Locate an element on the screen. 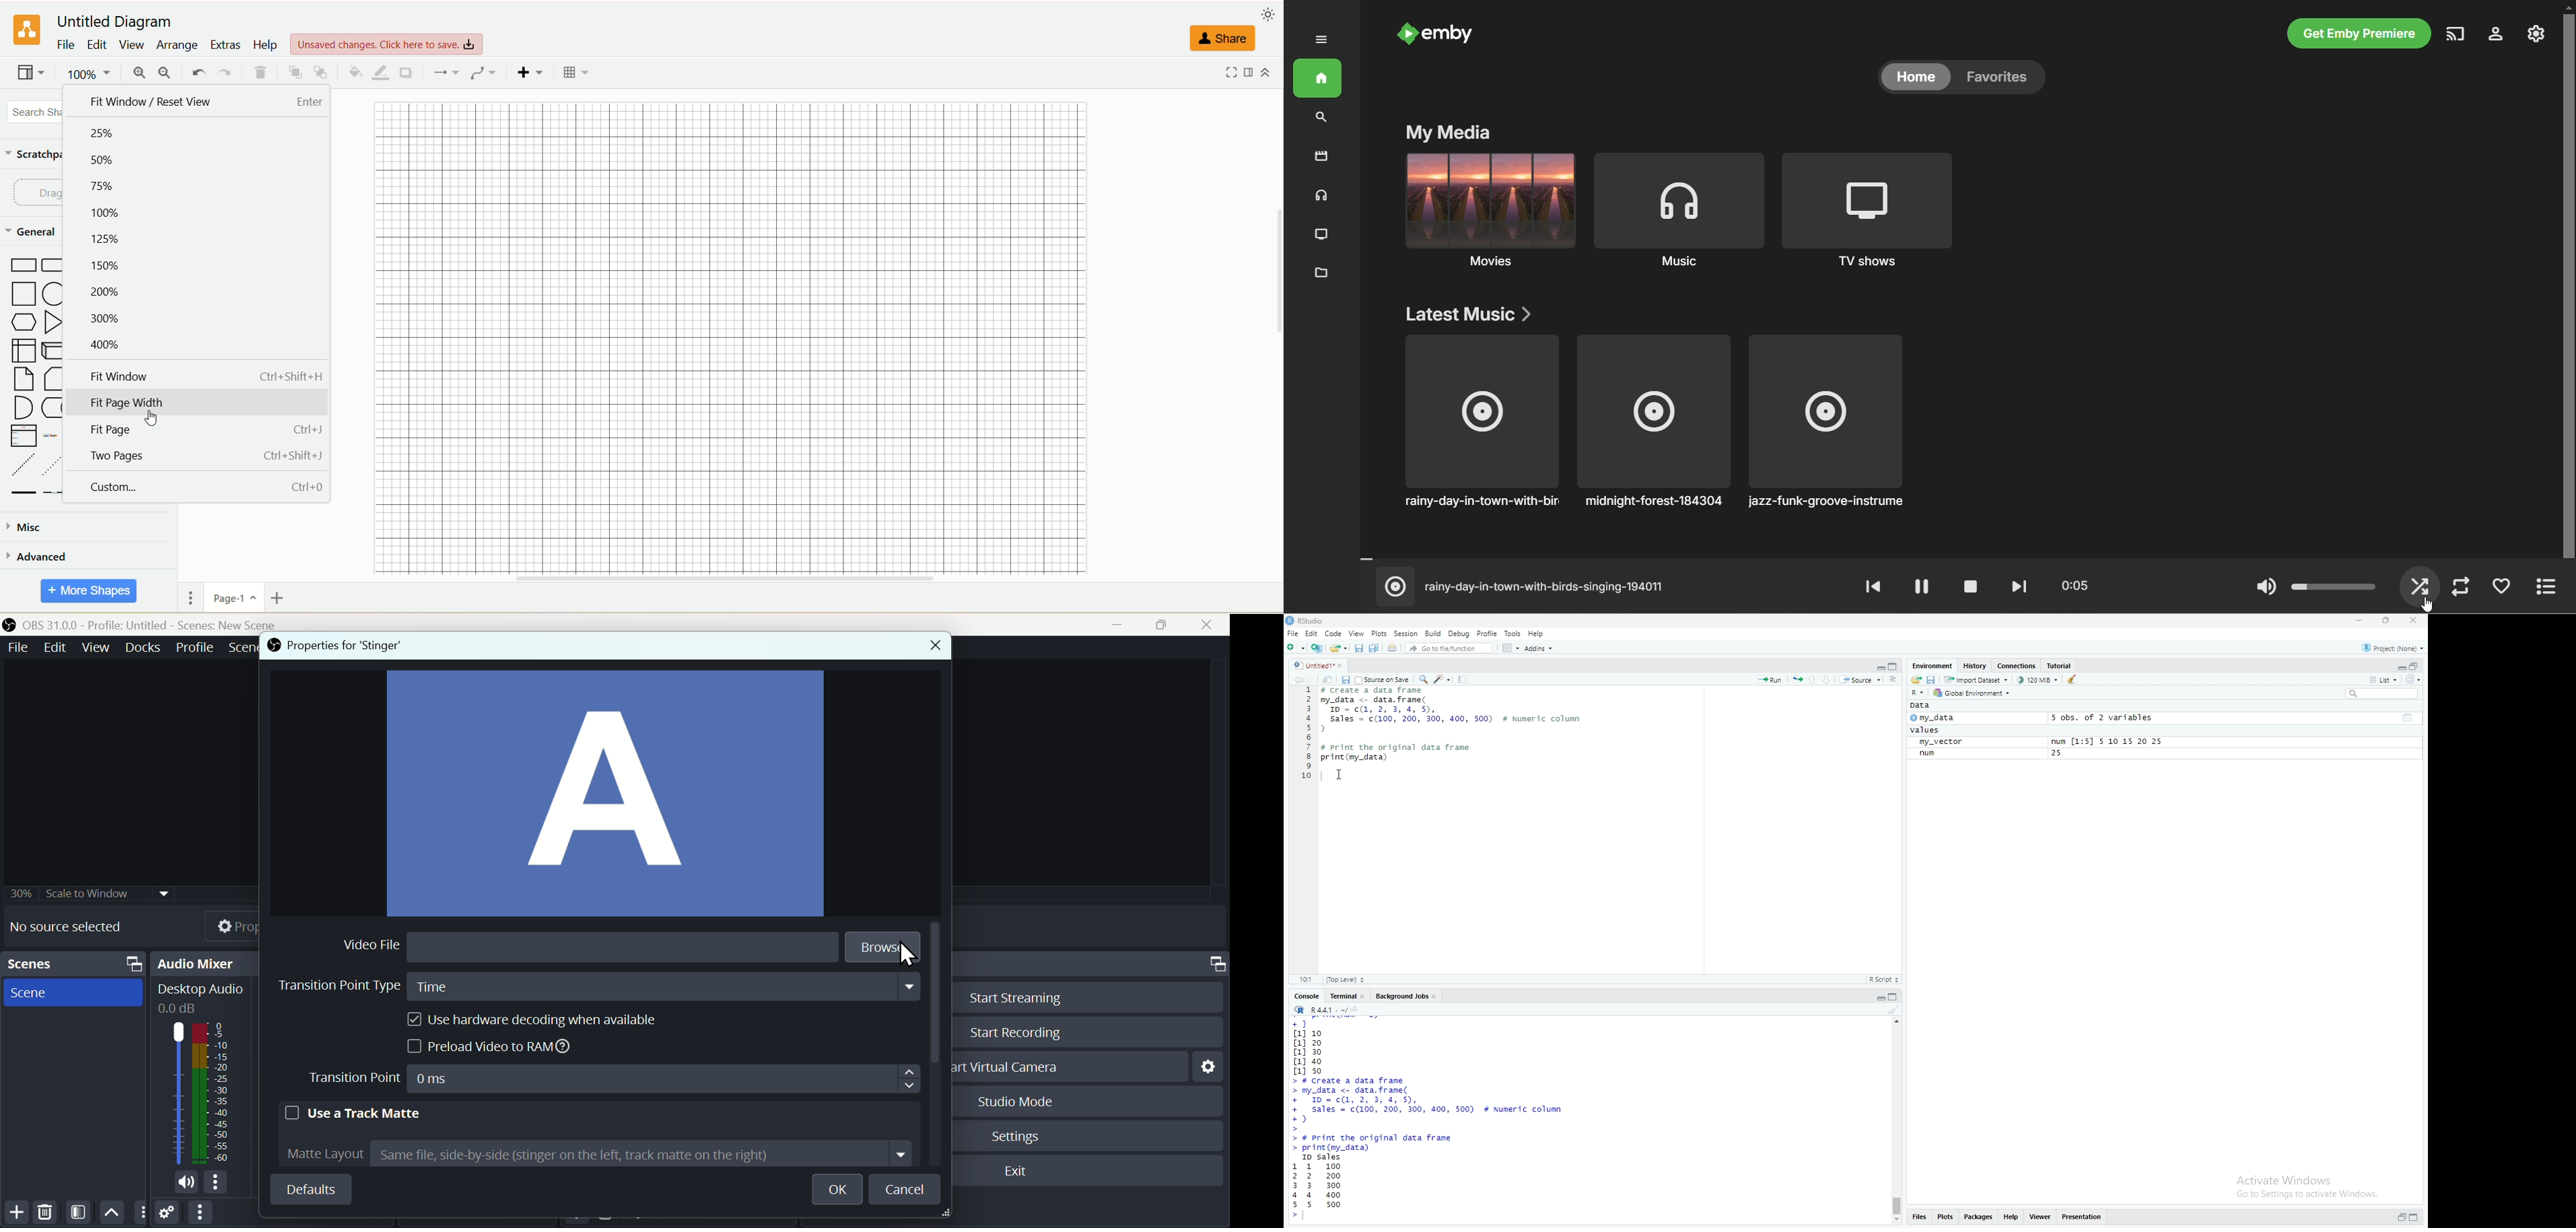  table is located at coordinates (2408, 717).